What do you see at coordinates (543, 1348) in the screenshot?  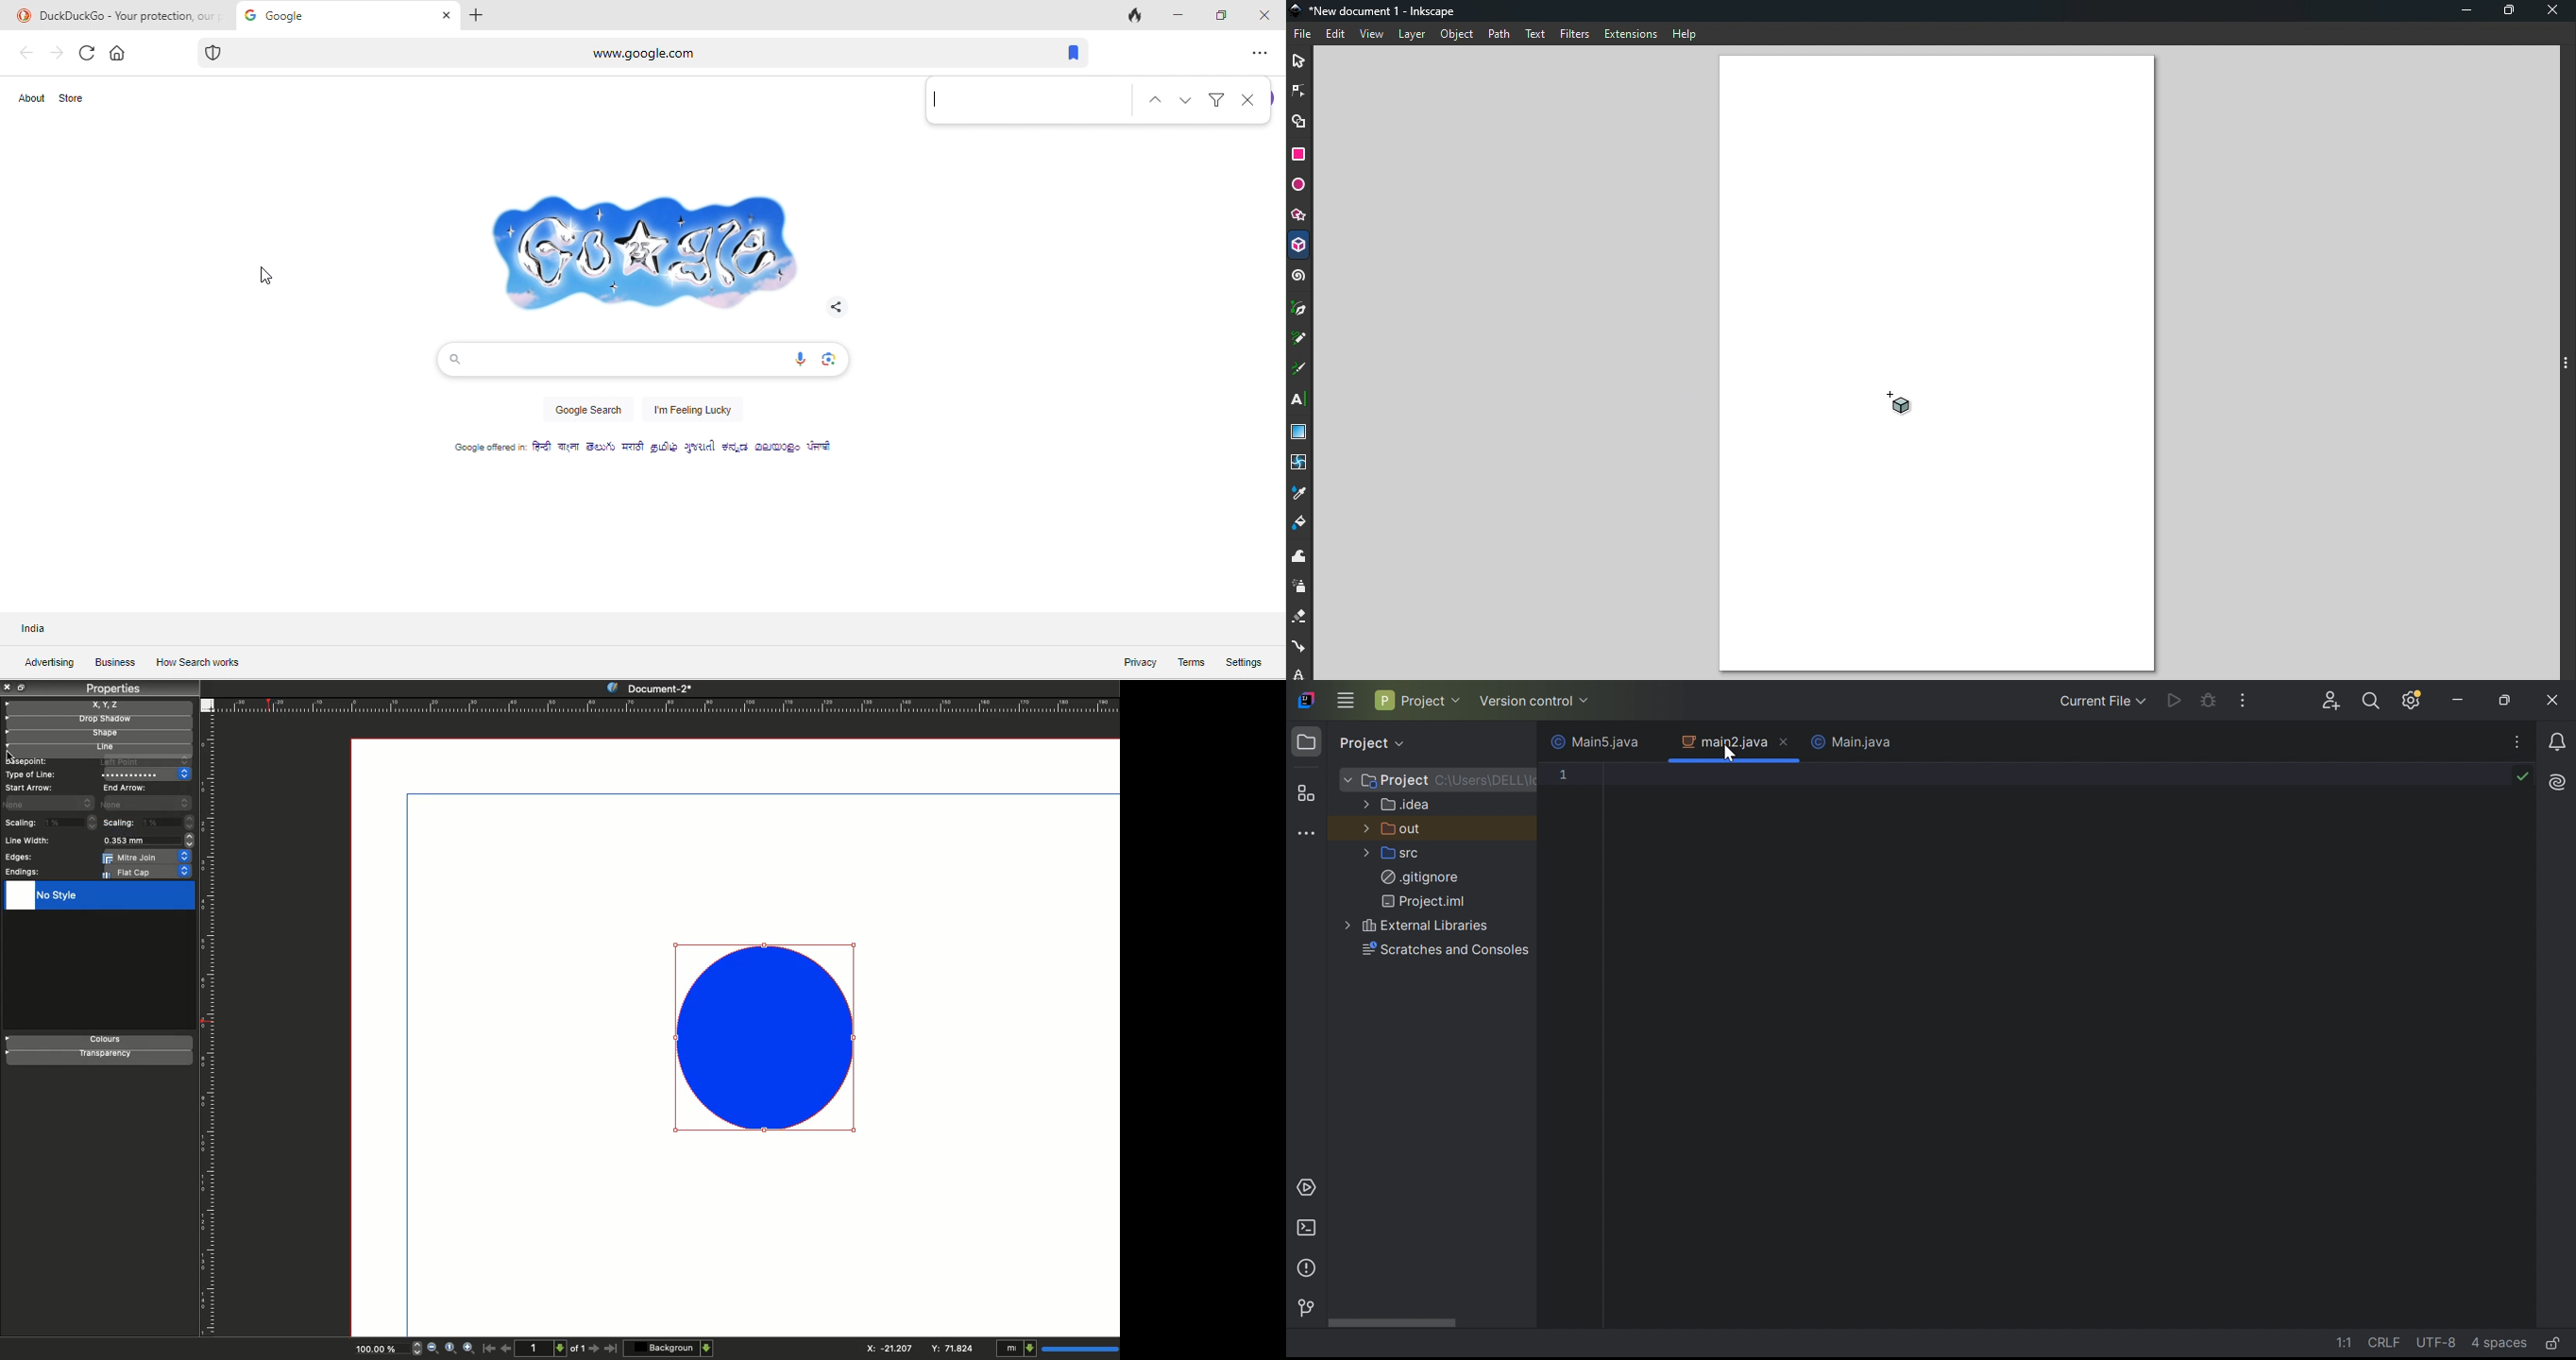 I see `1` at bounding box center [543, 1348].